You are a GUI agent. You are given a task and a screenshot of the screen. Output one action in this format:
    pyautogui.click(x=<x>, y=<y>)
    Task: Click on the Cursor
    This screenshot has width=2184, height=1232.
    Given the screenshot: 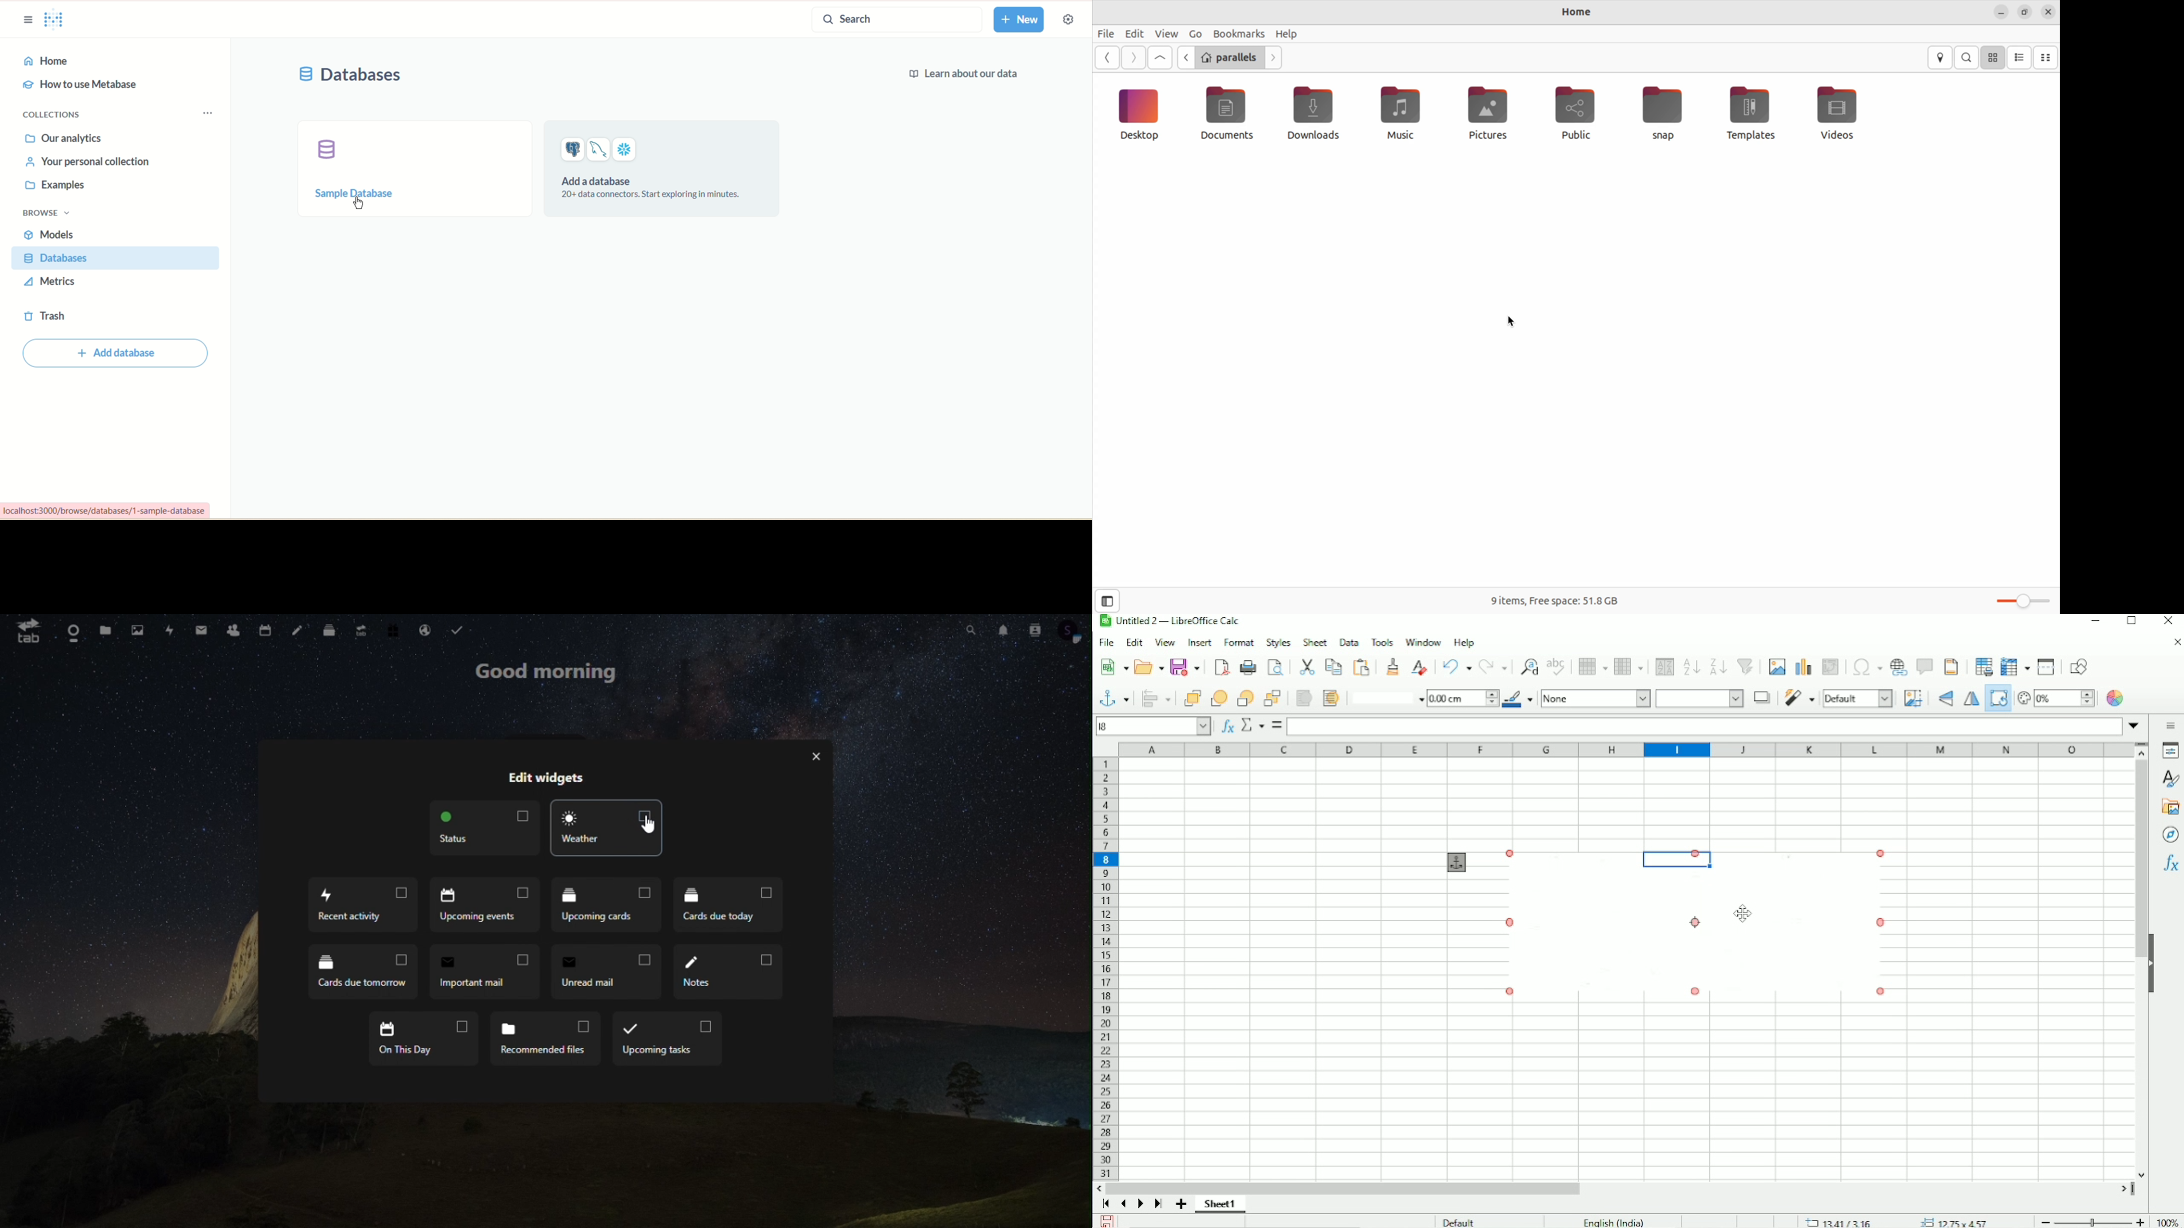 What is the action you would take?
    pyautogui.click(x=1742, y=913)
    